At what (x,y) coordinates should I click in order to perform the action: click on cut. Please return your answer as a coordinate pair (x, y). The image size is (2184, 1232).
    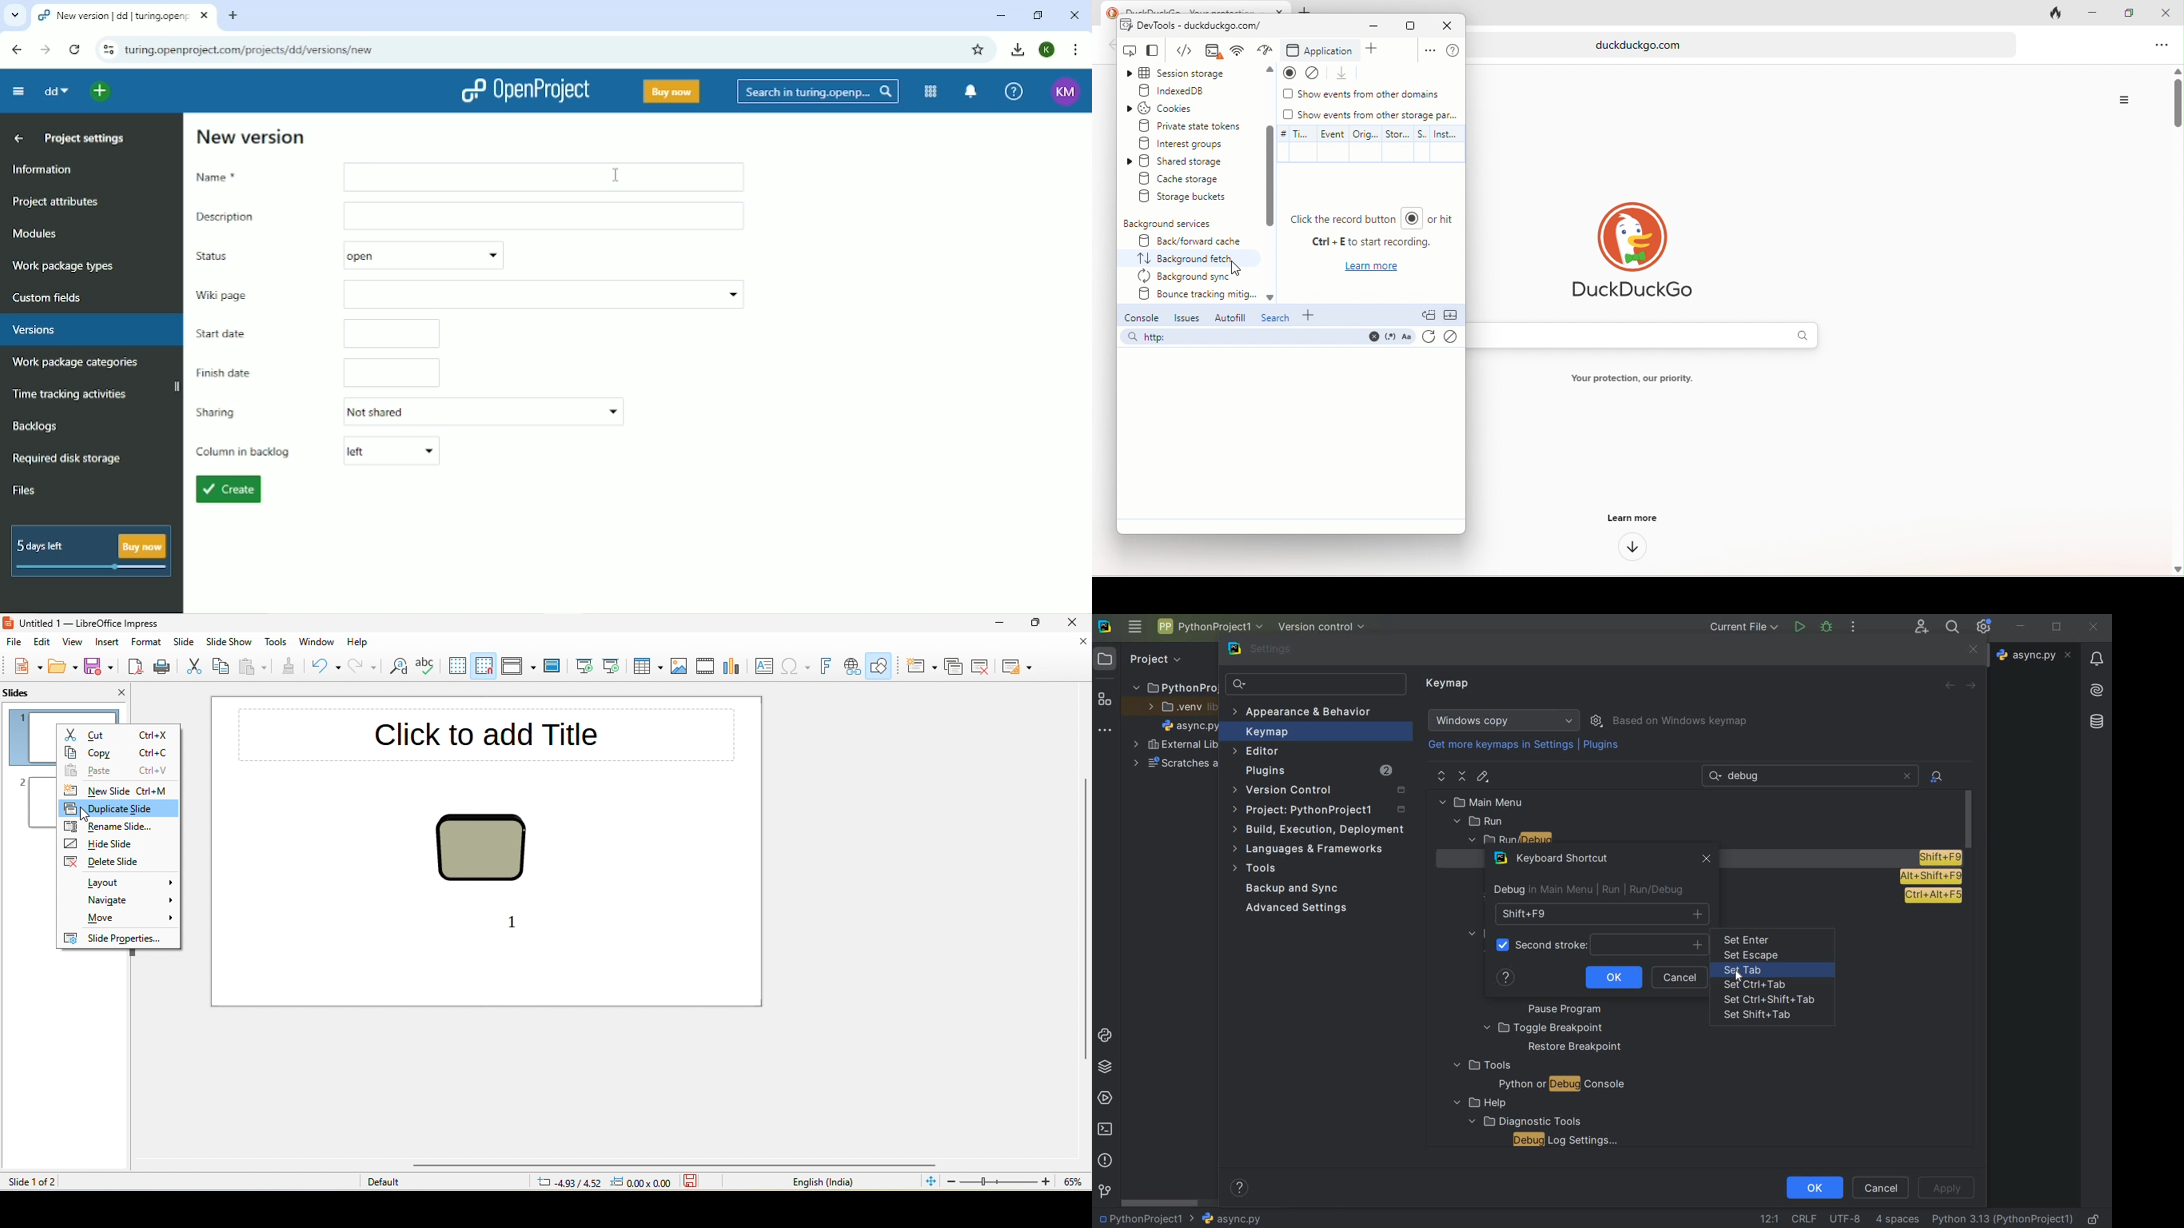
    Looking at the image, I should click on (118, 732).